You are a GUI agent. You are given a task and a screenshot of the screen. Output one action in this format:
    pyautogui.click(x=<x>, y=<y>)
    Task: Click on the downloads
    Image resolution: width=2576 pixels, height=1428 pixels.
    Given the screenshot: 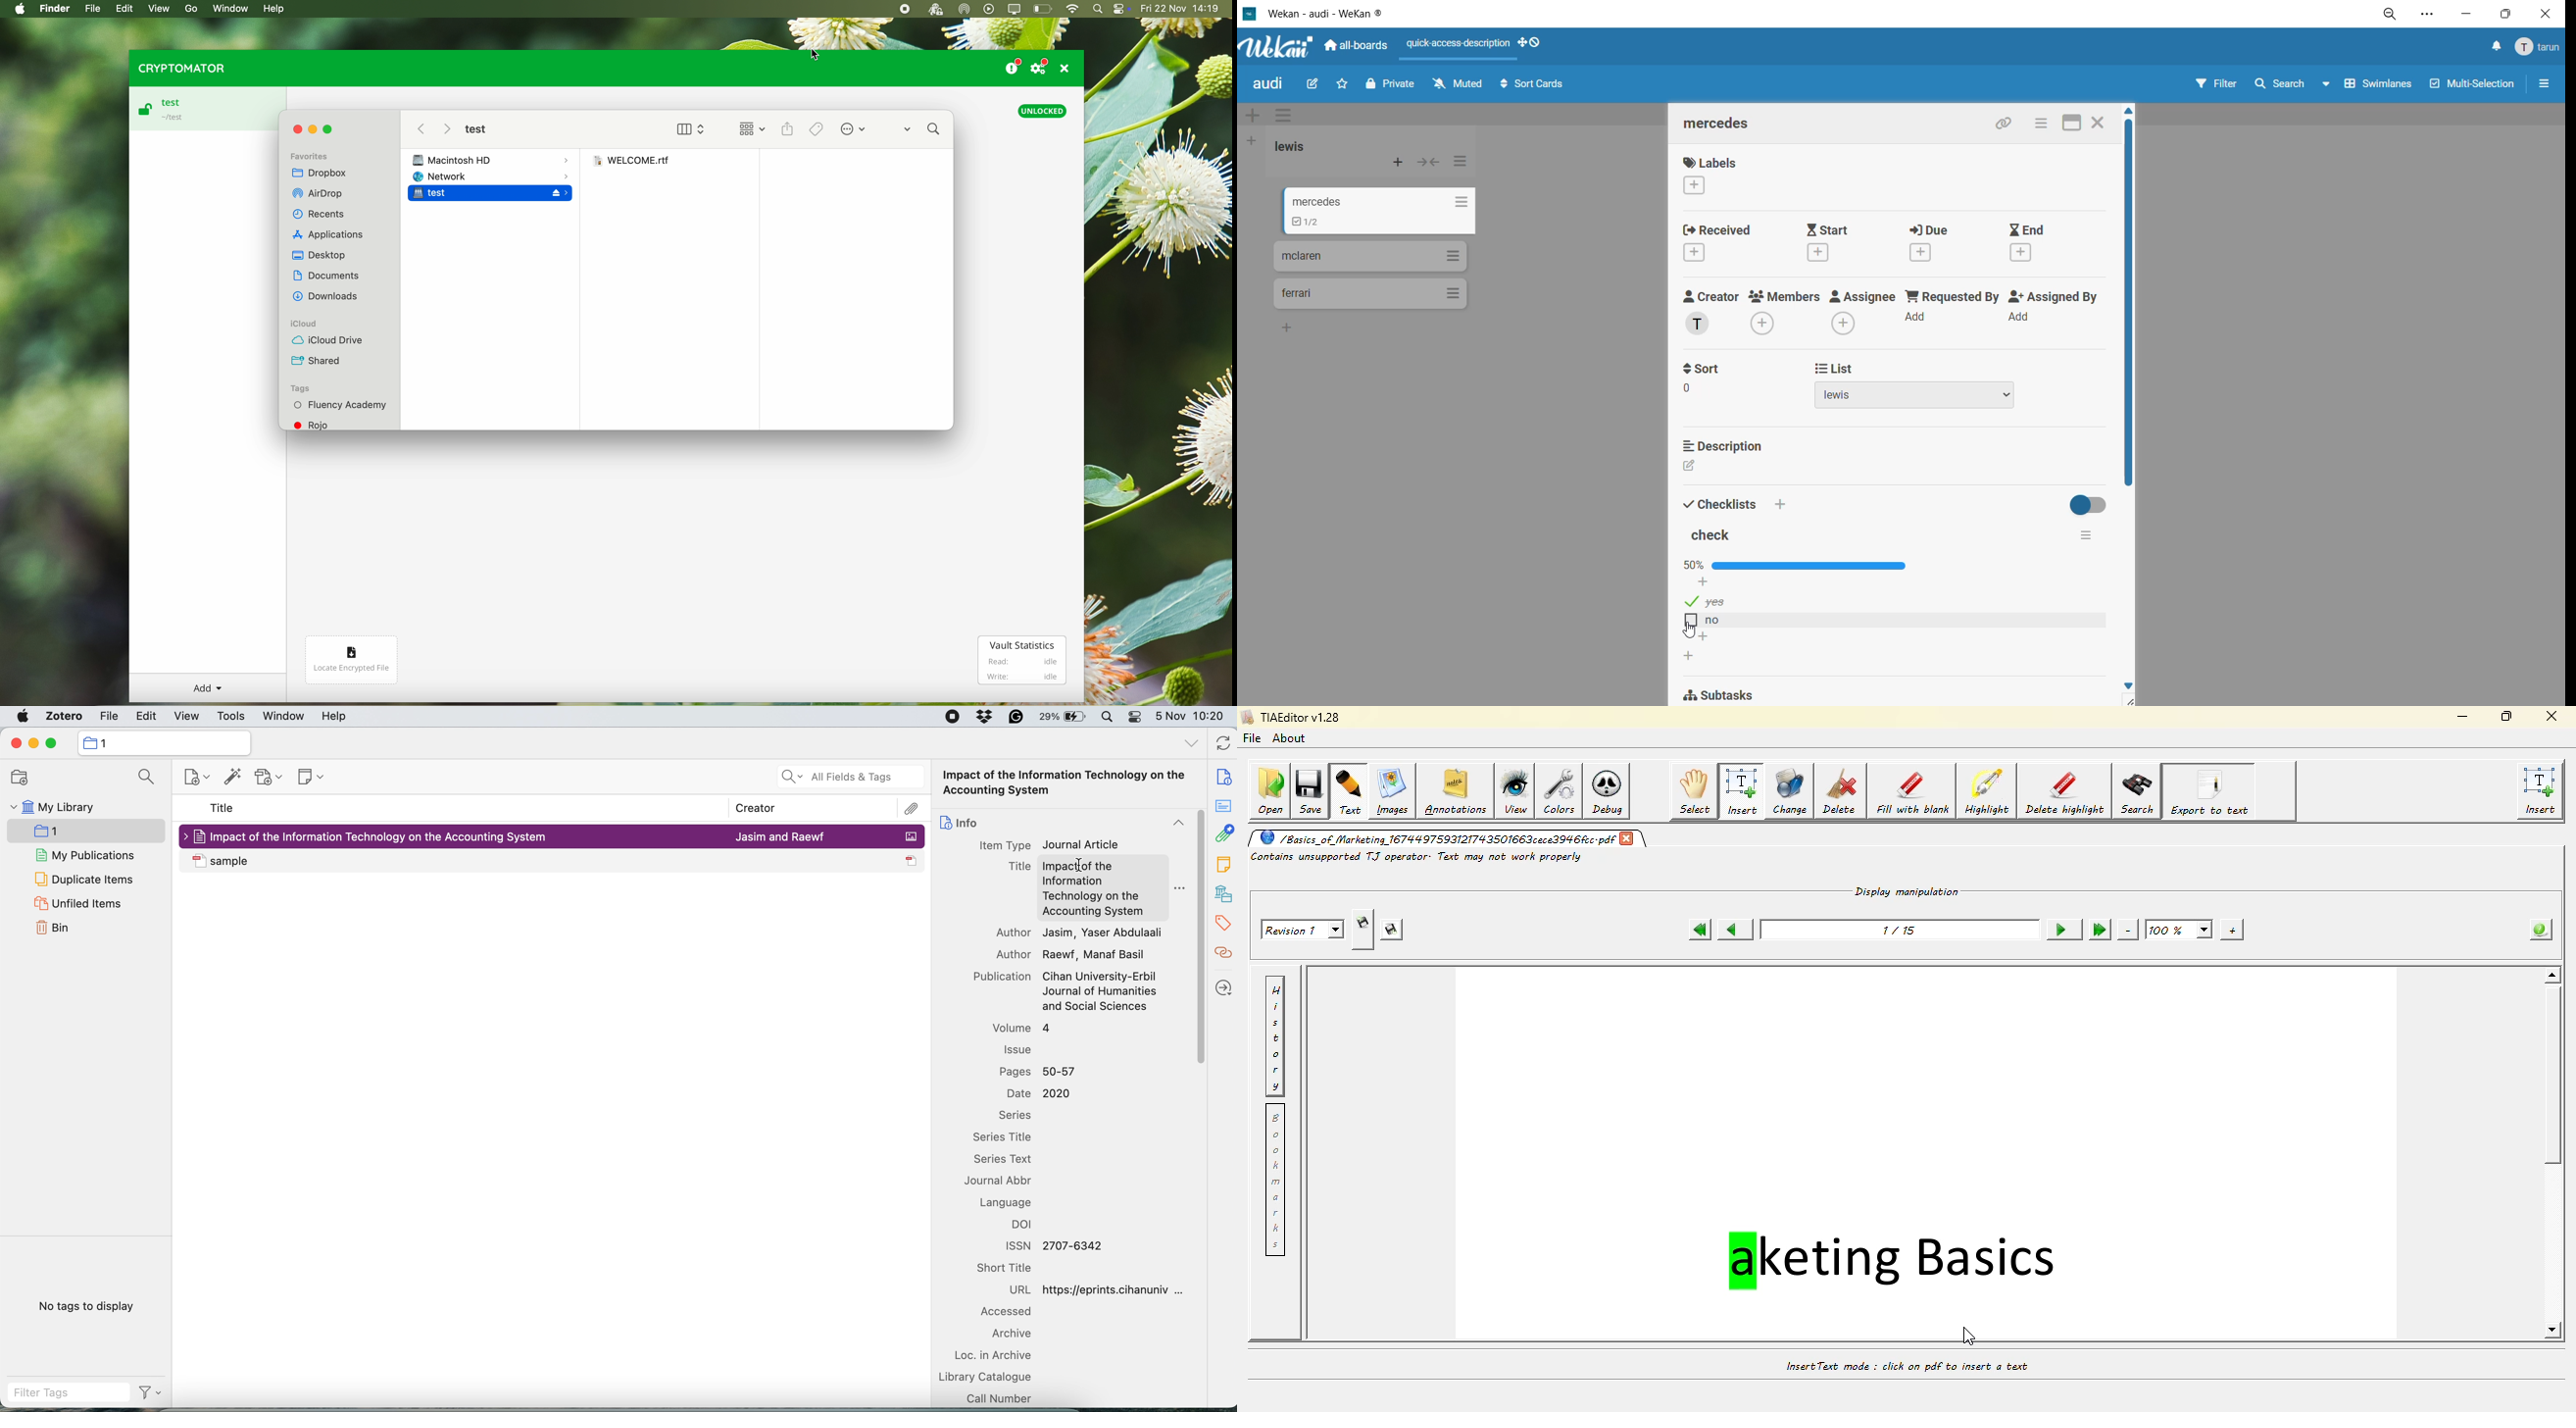 What is the action you would take?
    pyautogui.click(x=329, y=299)
    